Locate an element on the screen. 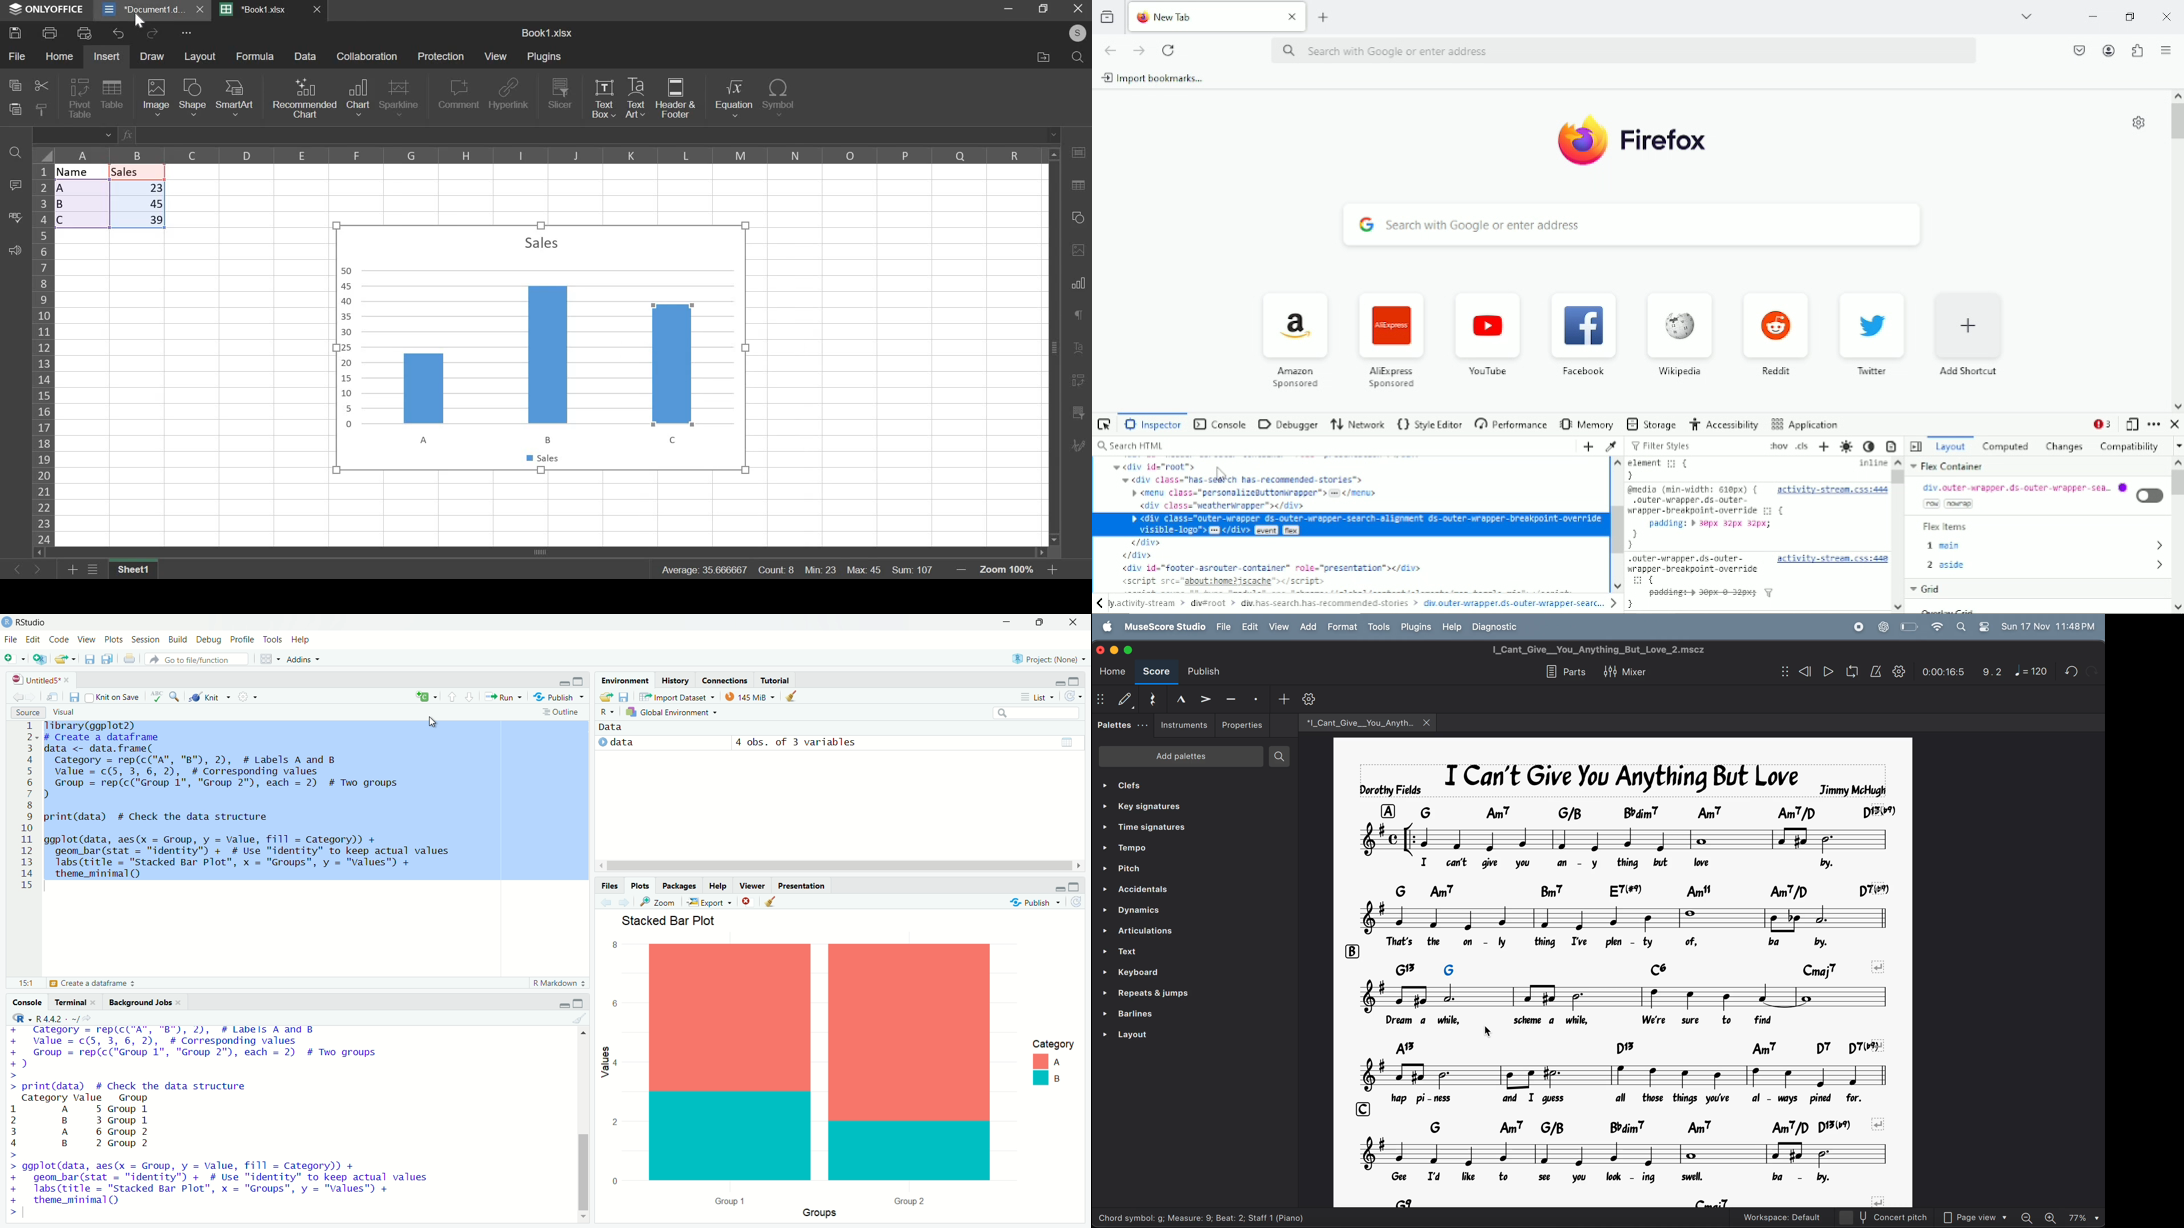 Image resolution: width=2184 pixels, height=1232 pixels. Facebook is located at coordinates (1582, 332).